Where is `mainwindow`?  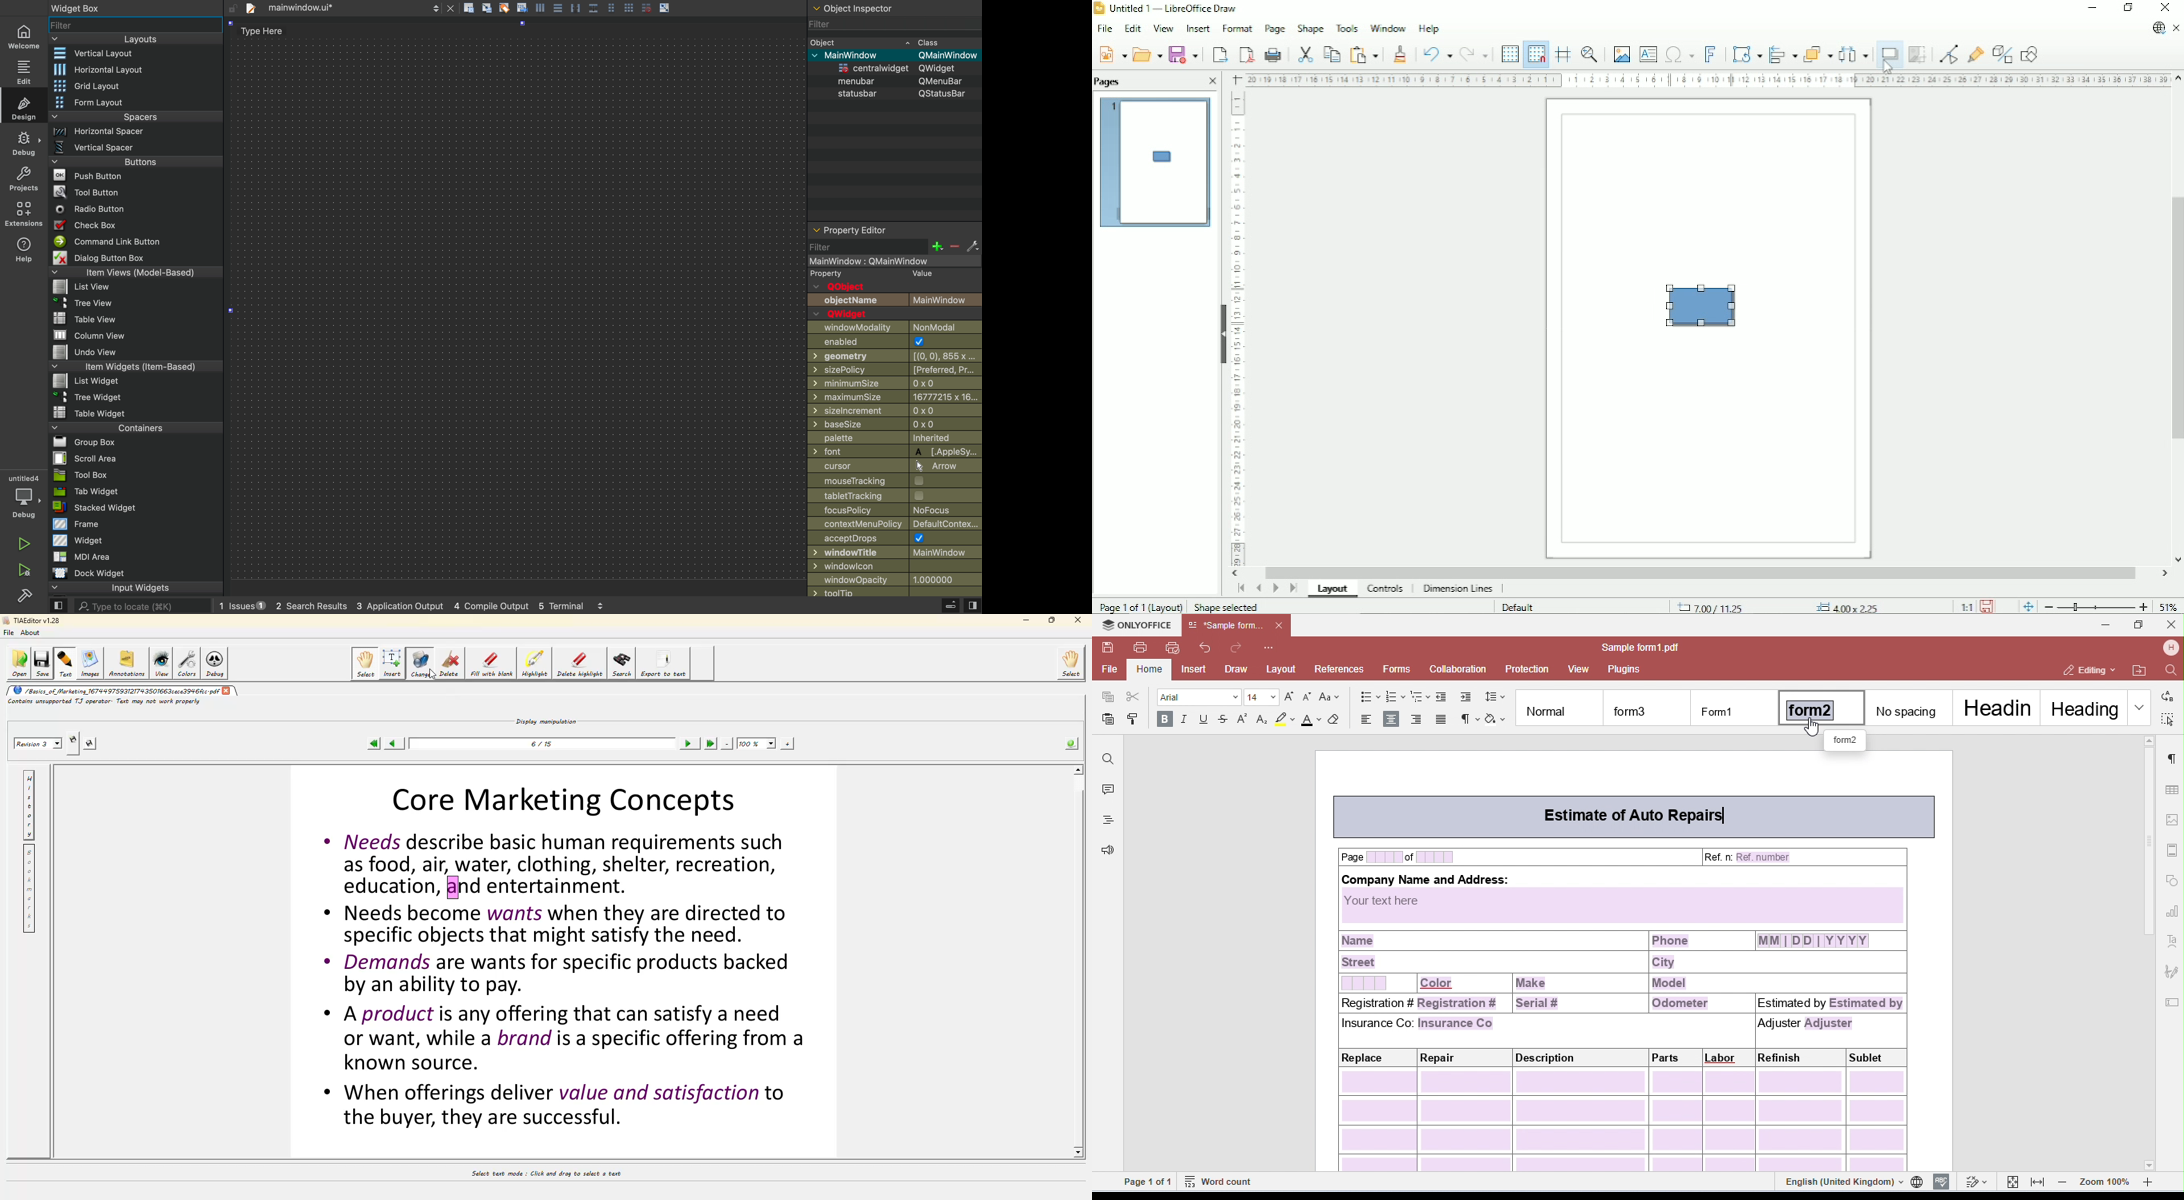
mainwindow is located at coordinates (898, 56).